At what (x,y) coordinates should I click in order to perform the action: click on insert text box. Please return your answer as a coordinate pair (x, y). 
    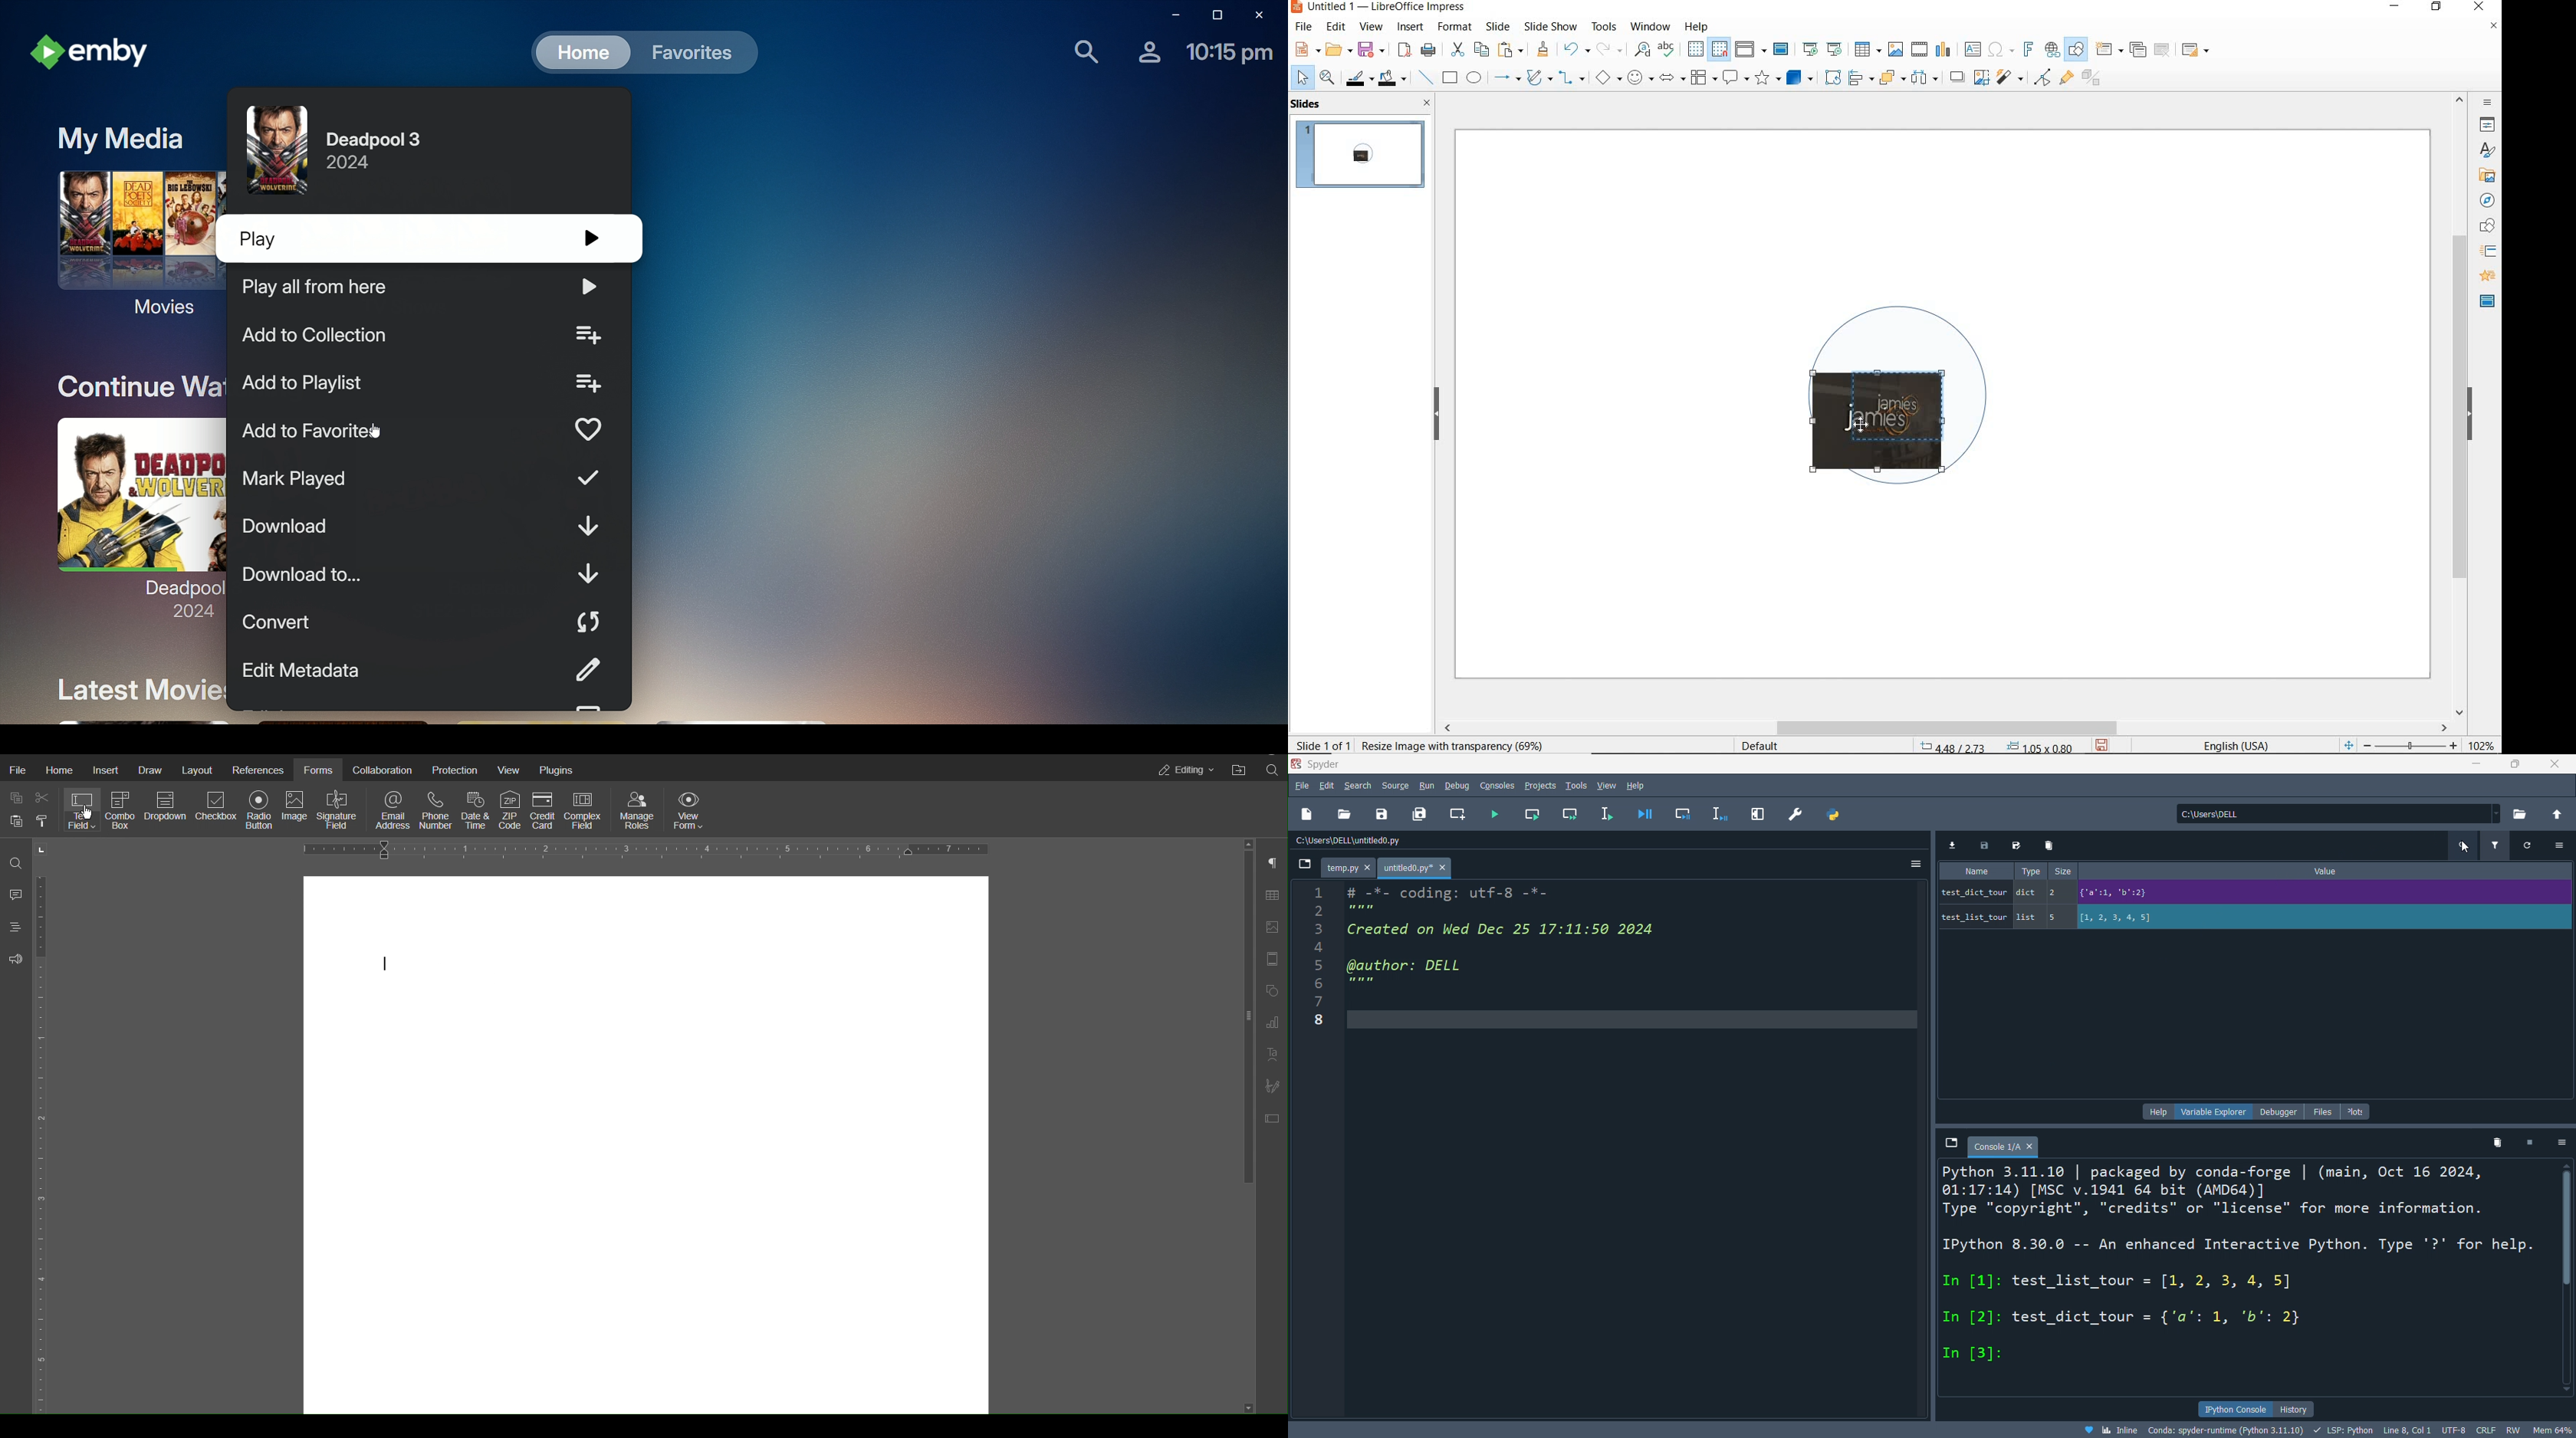
    Looking at the image, I should click on (1972, 49).